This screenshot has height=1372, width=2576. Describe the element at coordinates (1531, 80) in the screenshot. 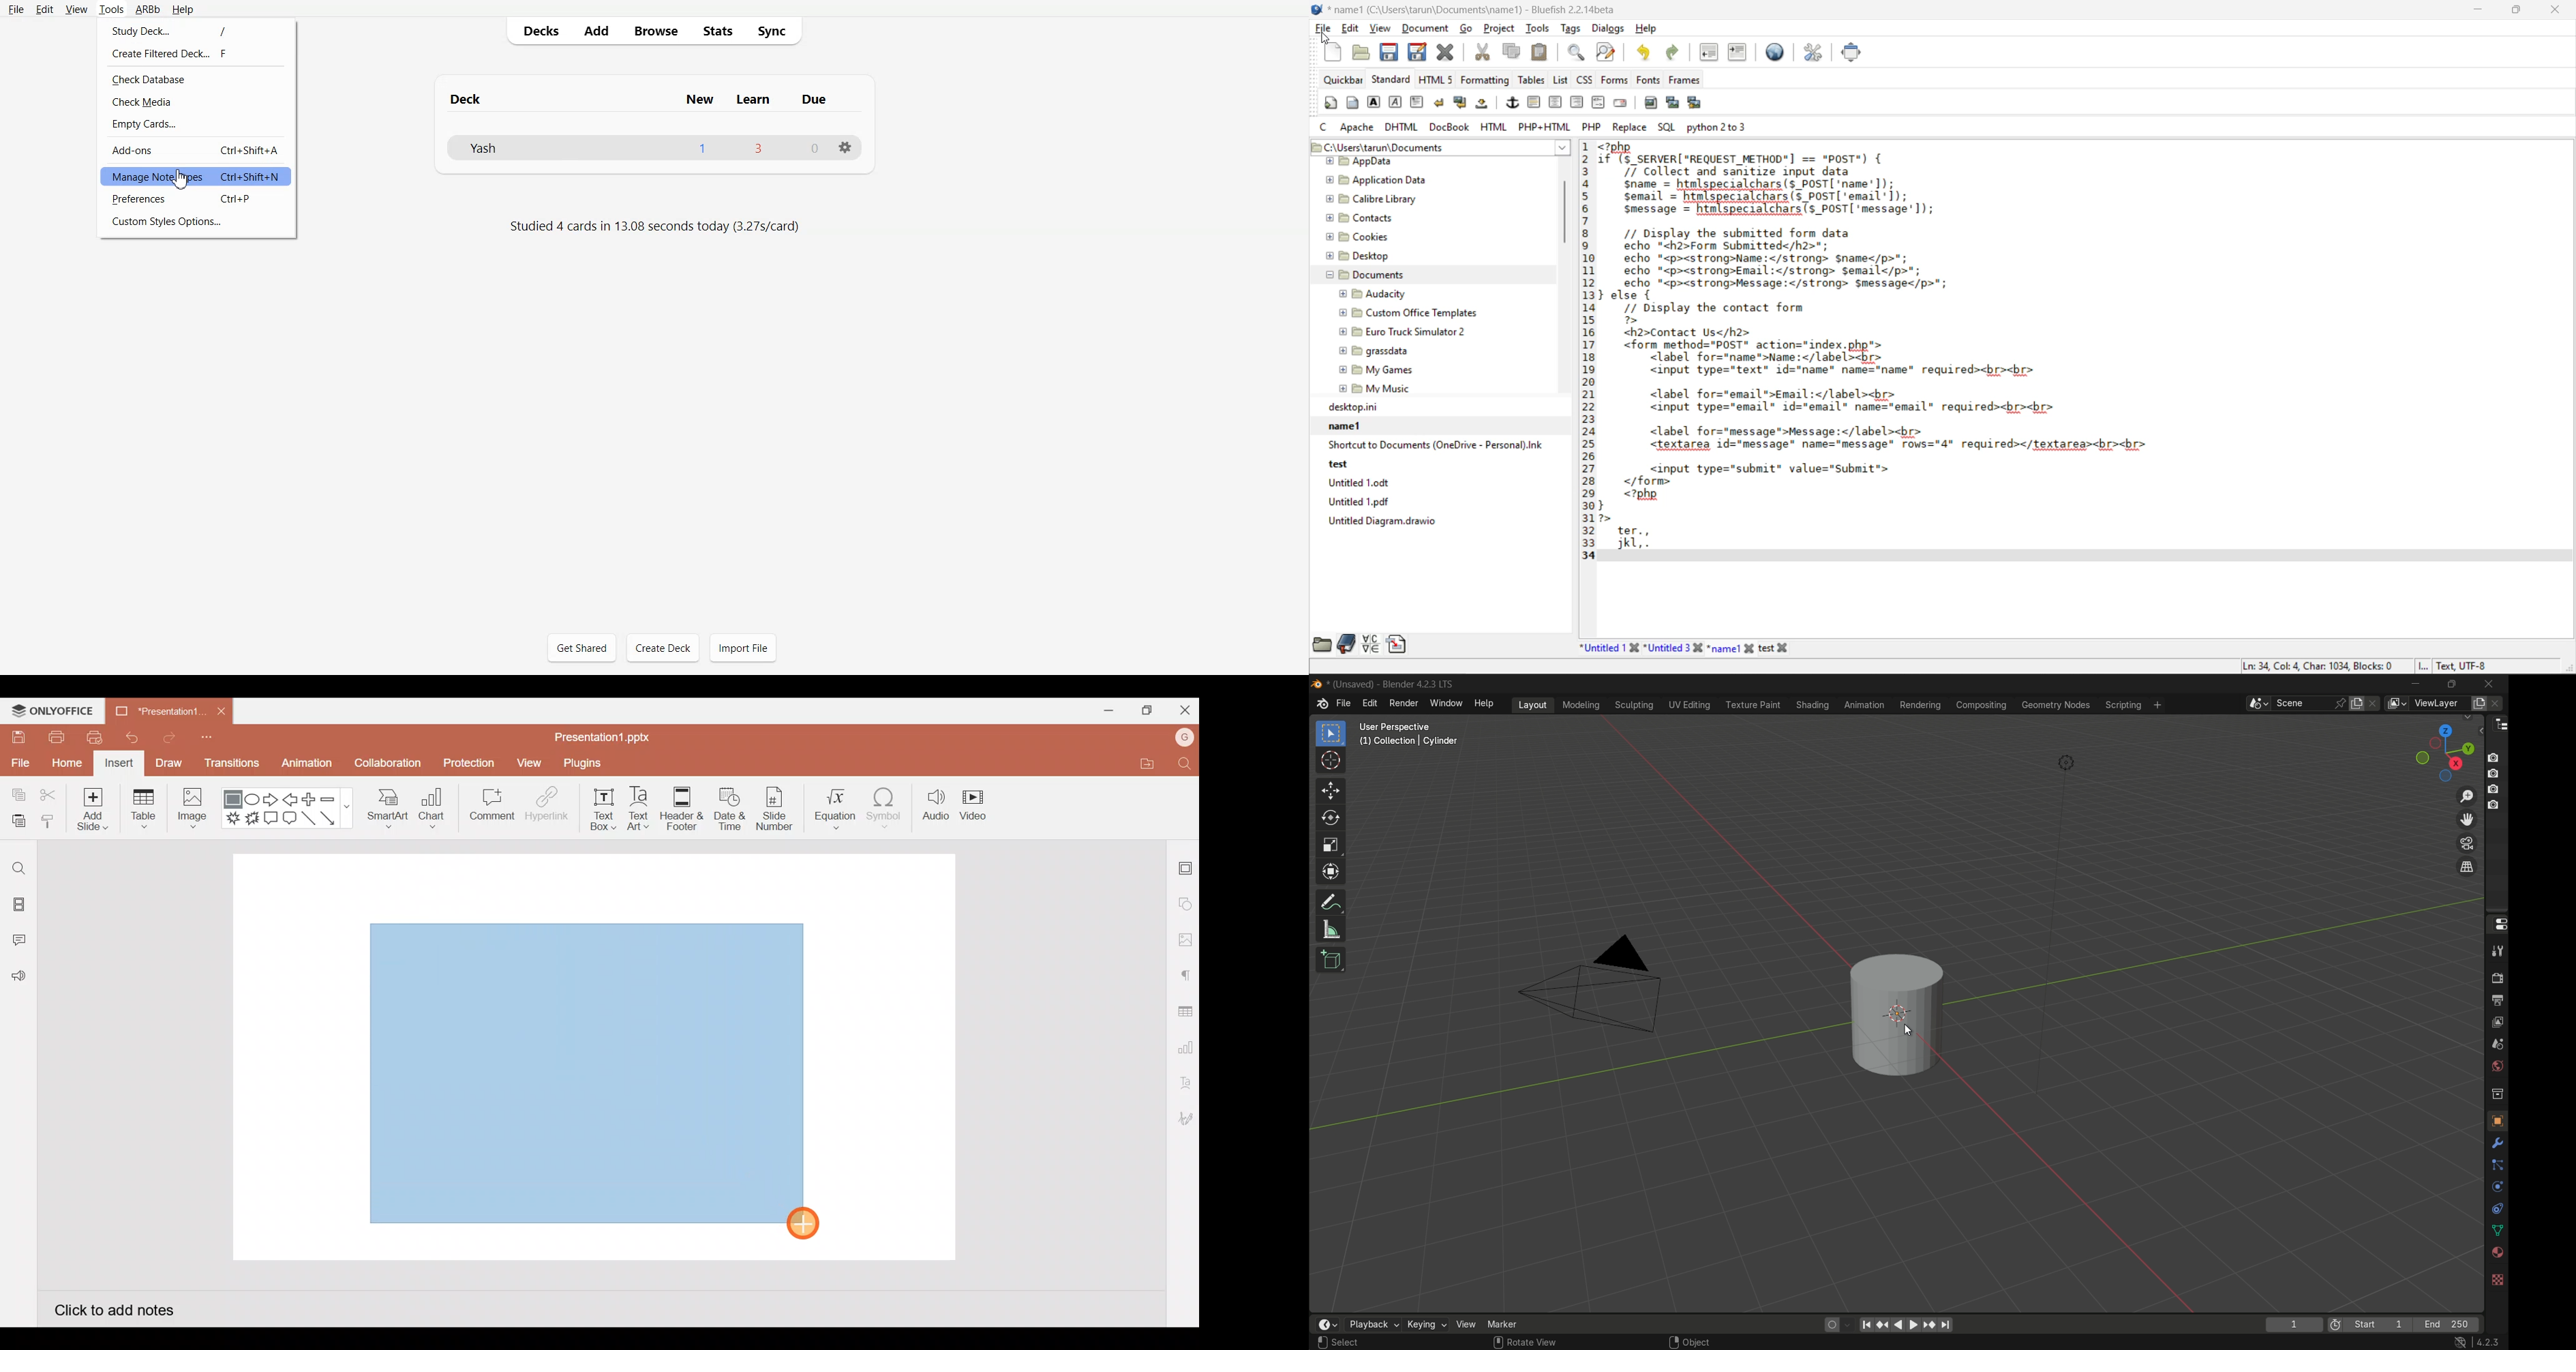

I see `tables` at that location.